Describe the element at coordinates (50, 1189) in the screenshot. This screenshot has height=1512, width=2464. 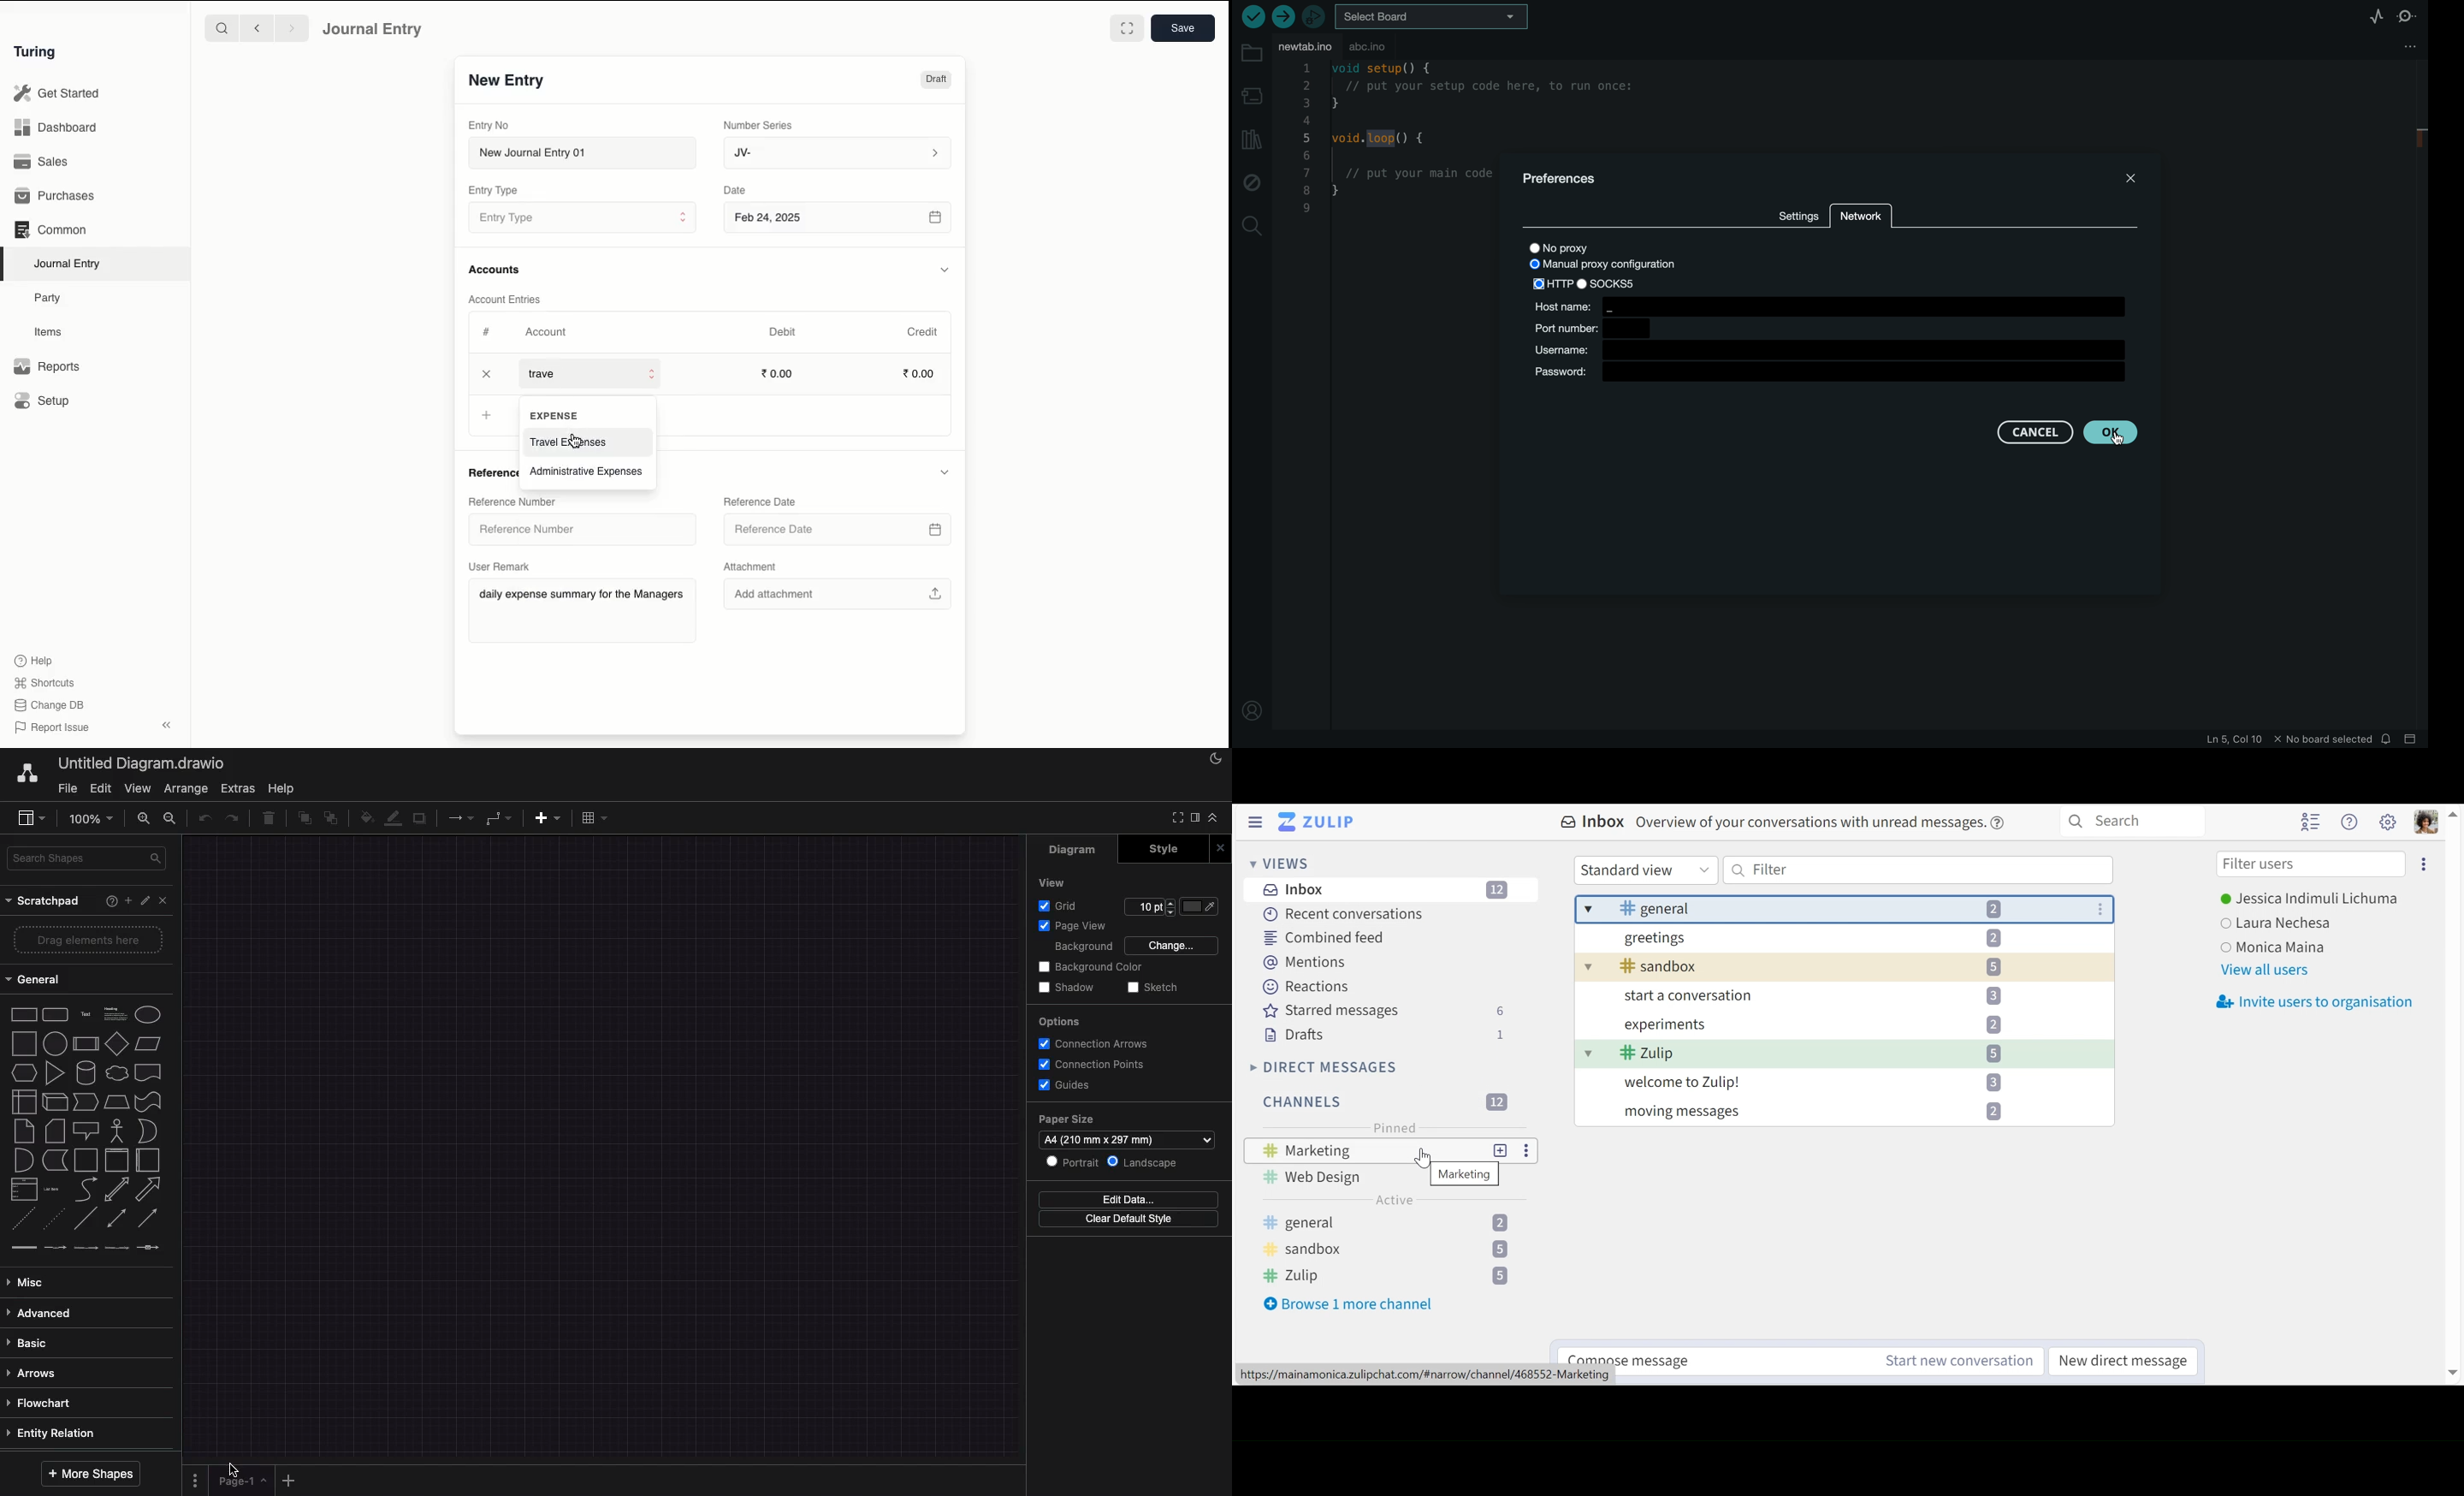
I see `list item` at that location.